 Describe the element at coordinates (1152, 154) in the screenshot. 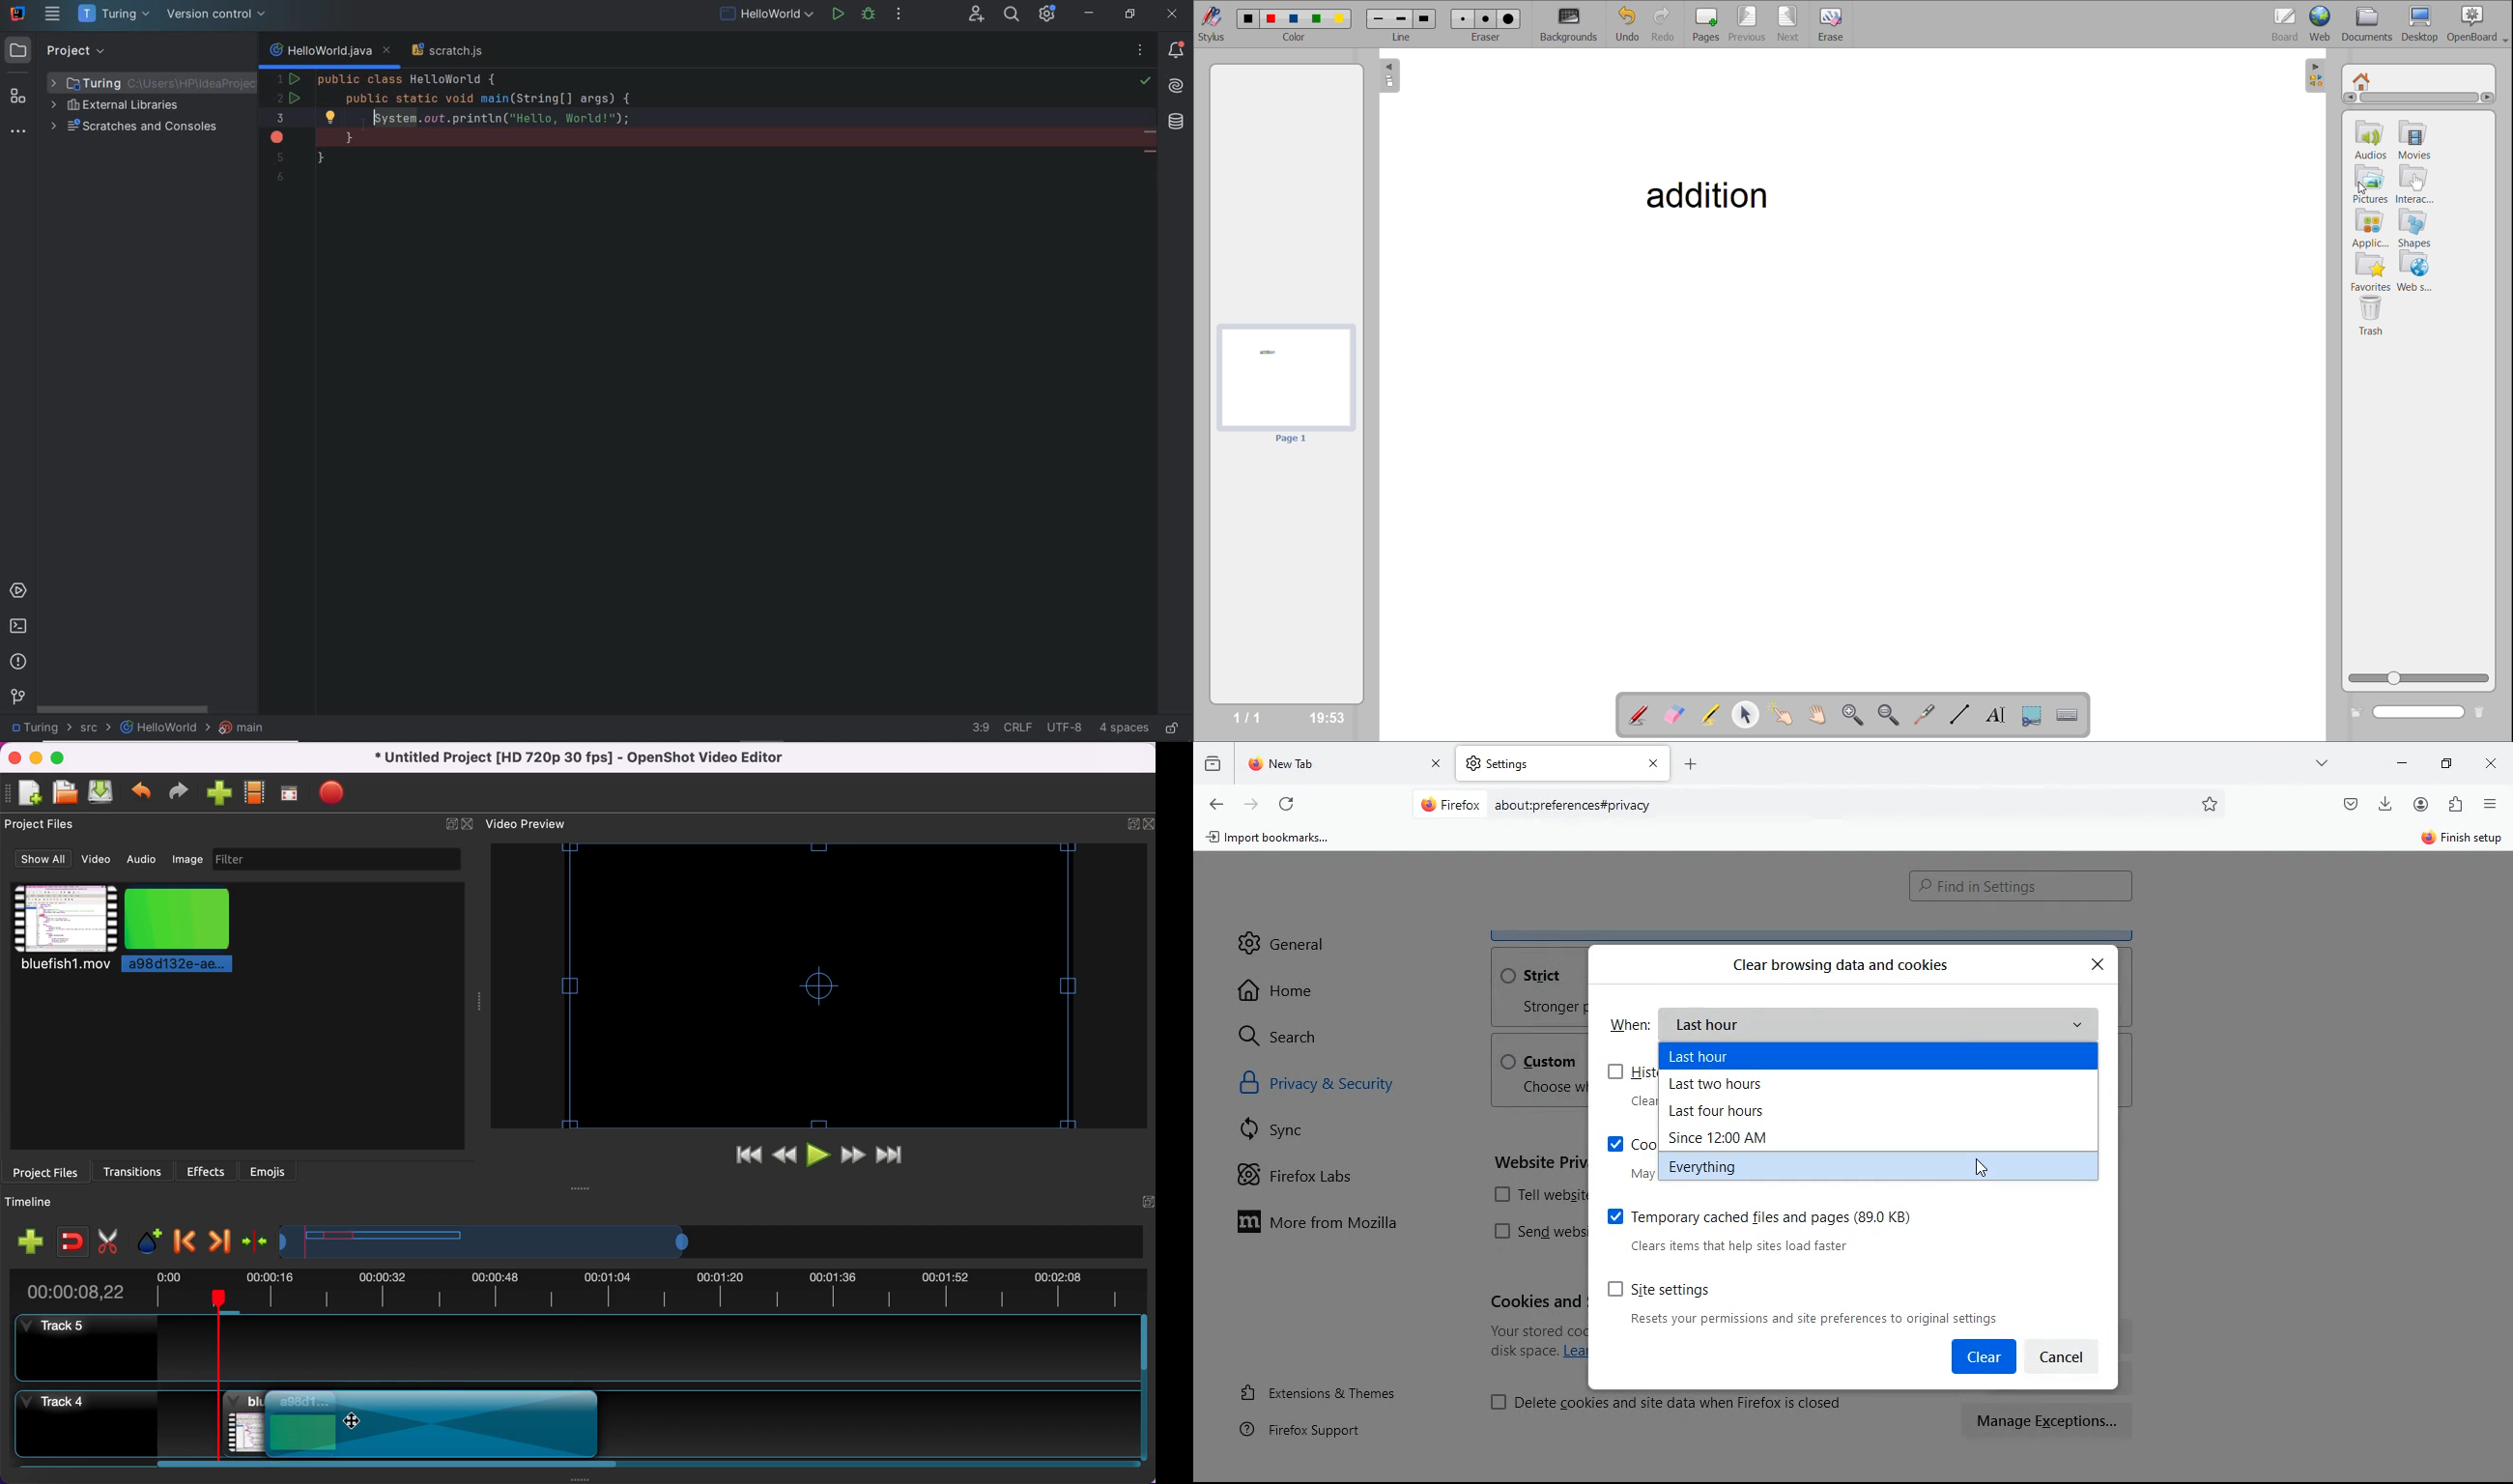

I see `string` at that location.